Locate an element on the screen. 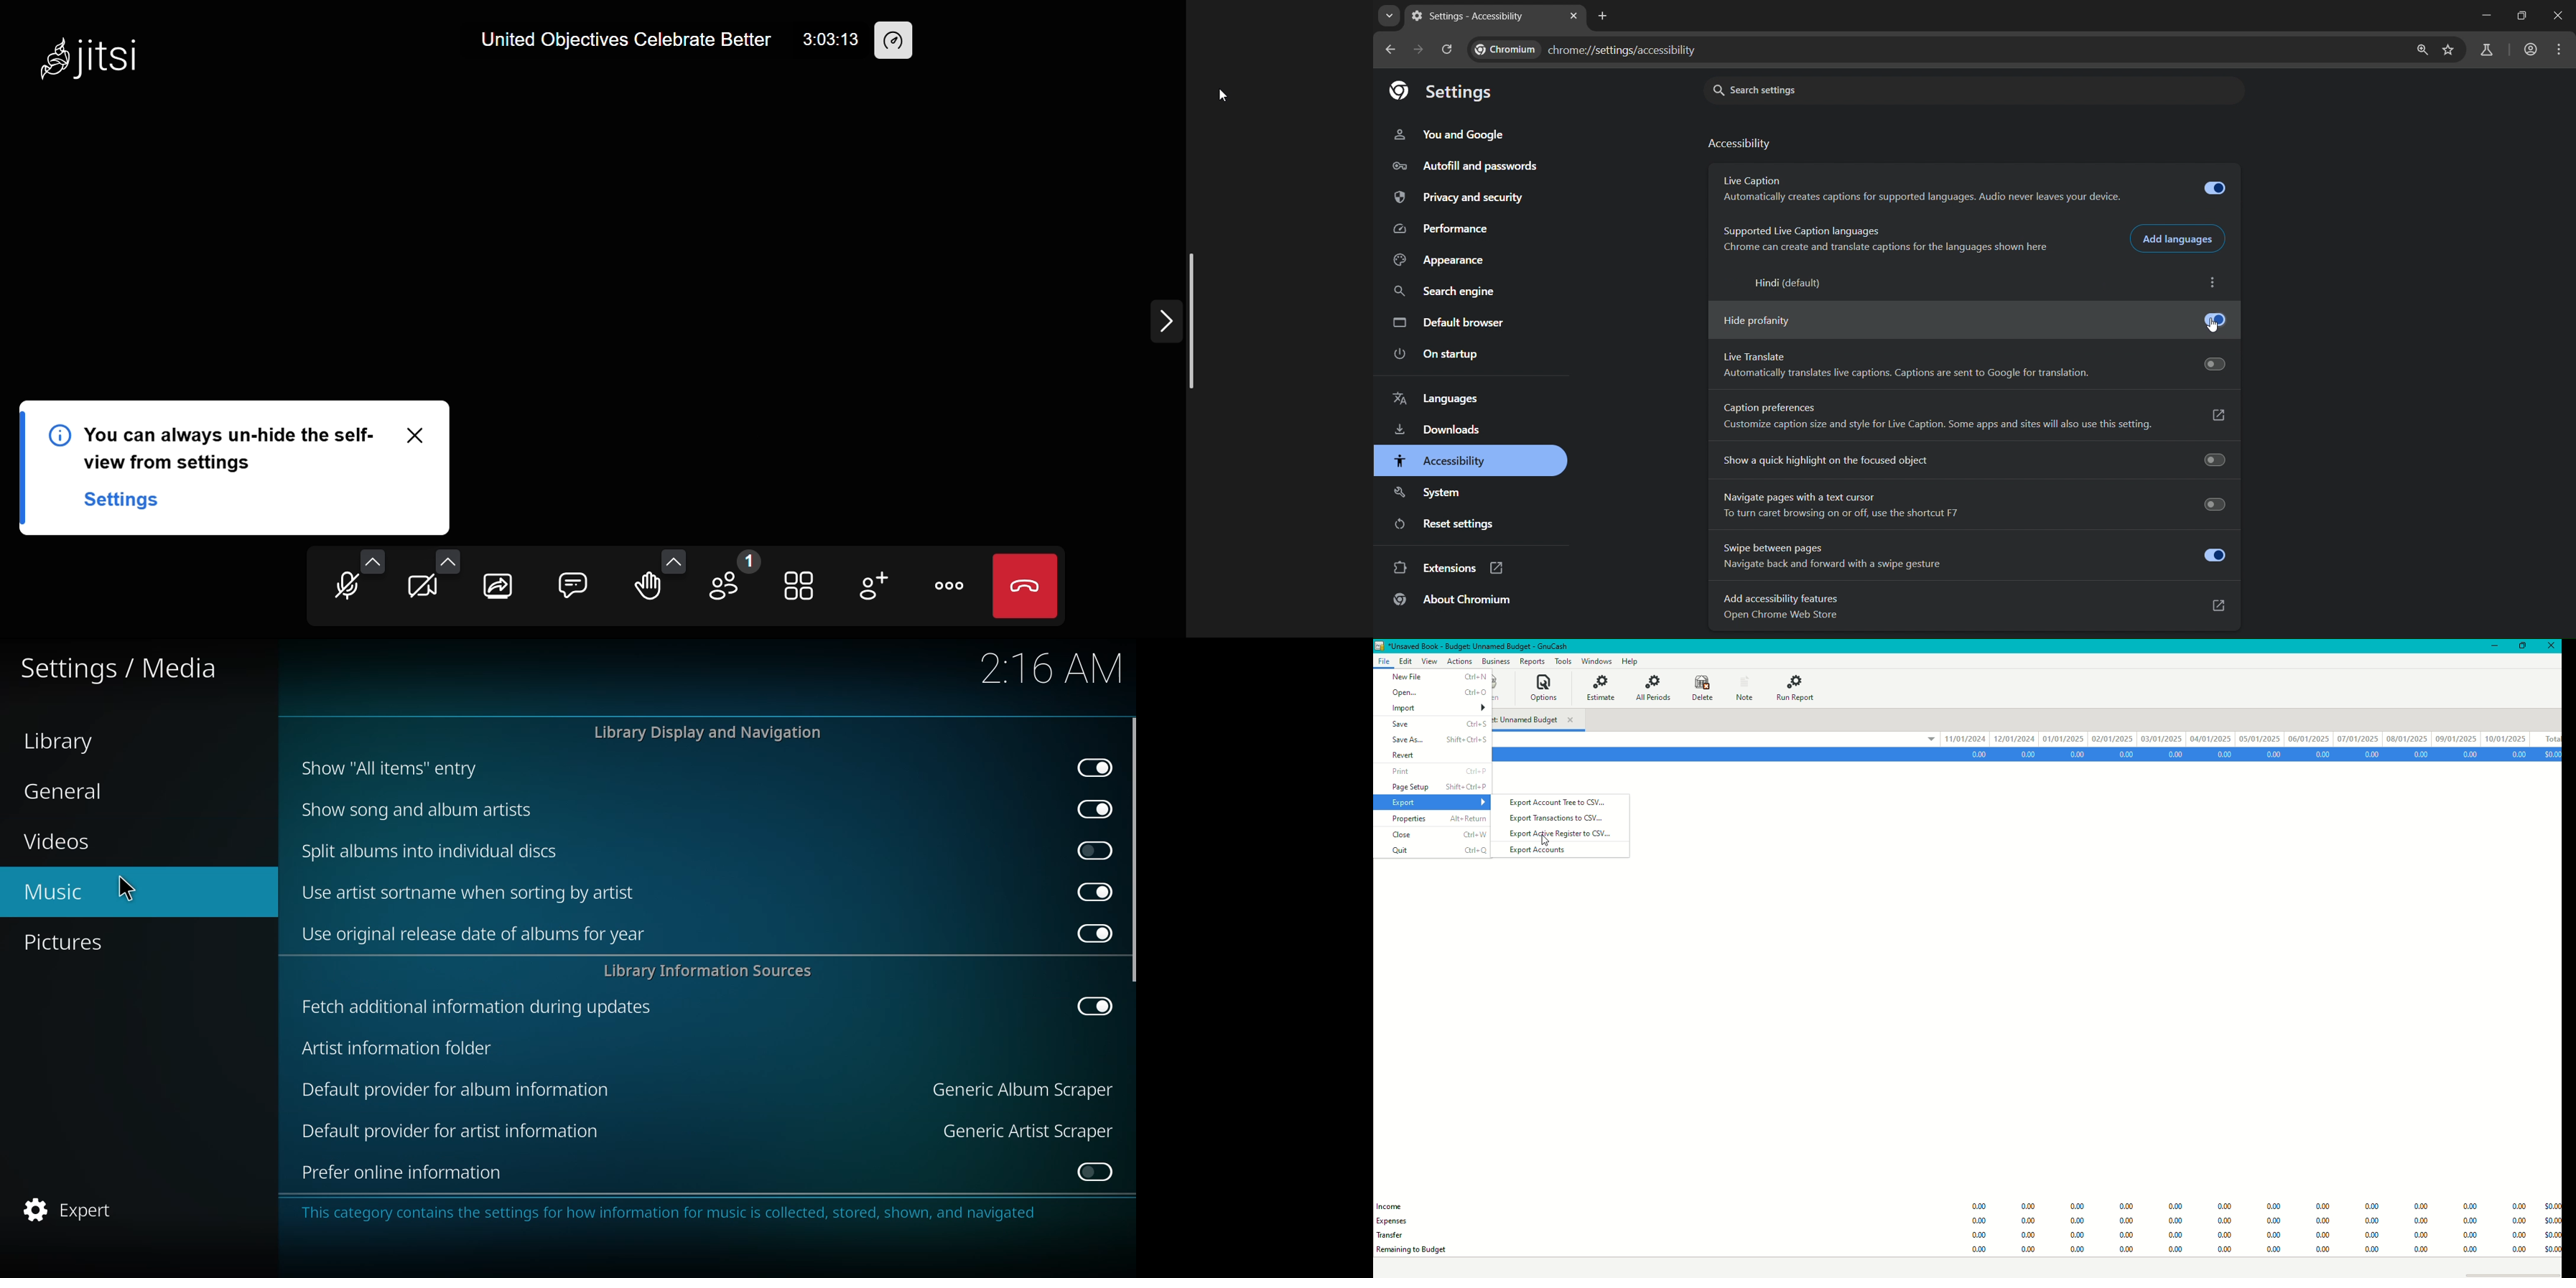 This screenshot has height=1288, width=2576. cursor is located at coordinates (126, 888).